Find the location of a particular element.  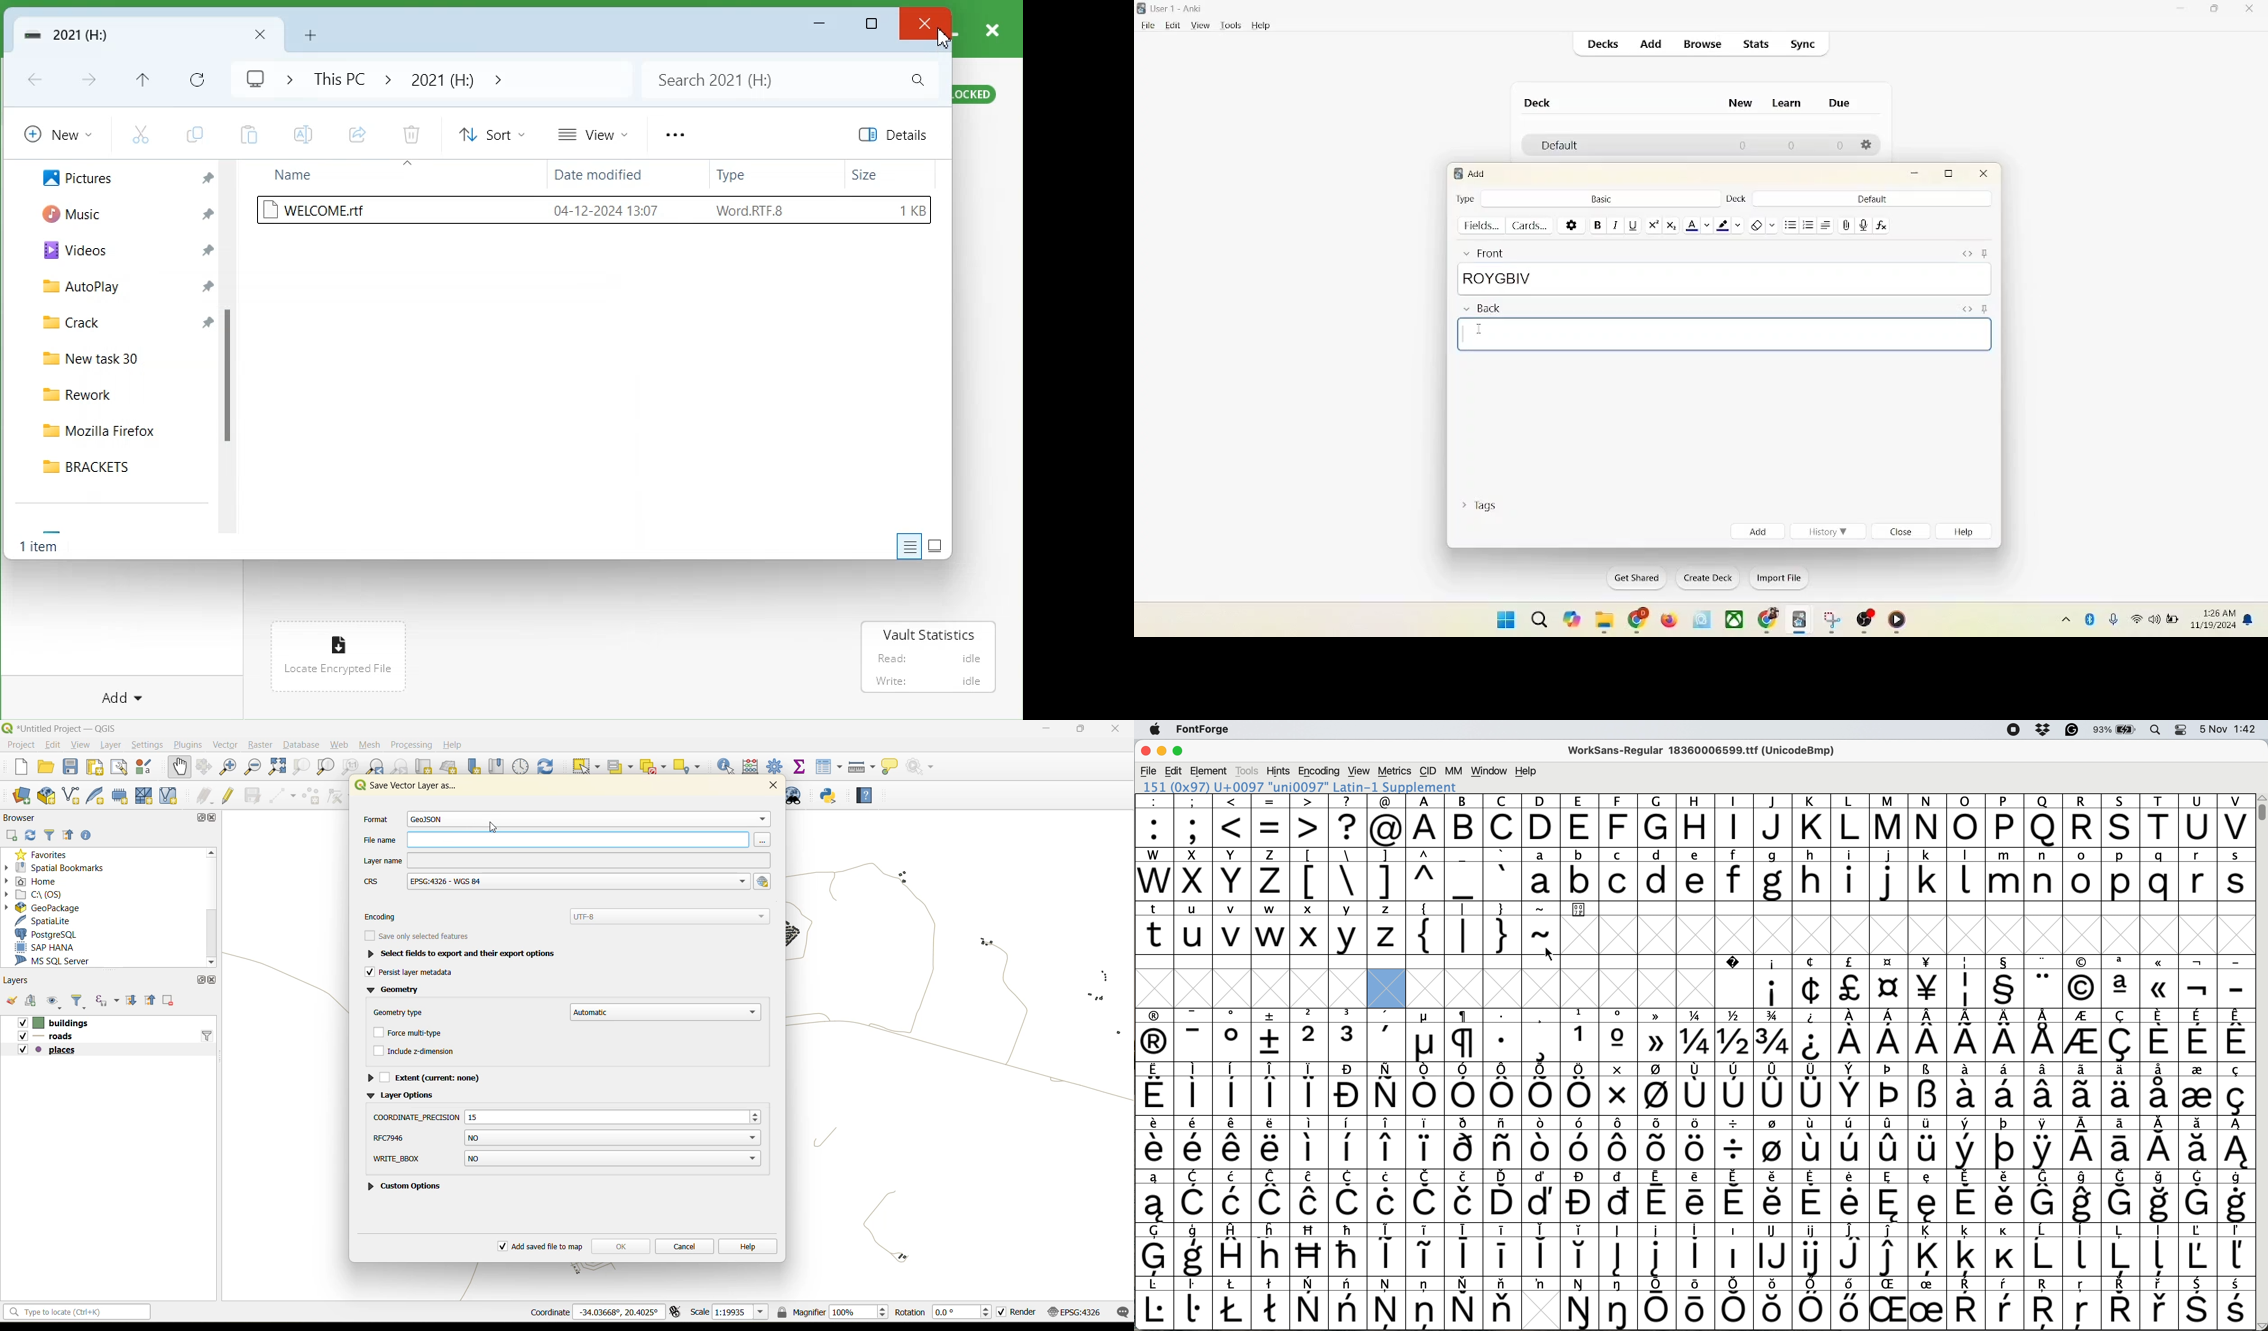

symbol is located at coordinates (2199, 982).